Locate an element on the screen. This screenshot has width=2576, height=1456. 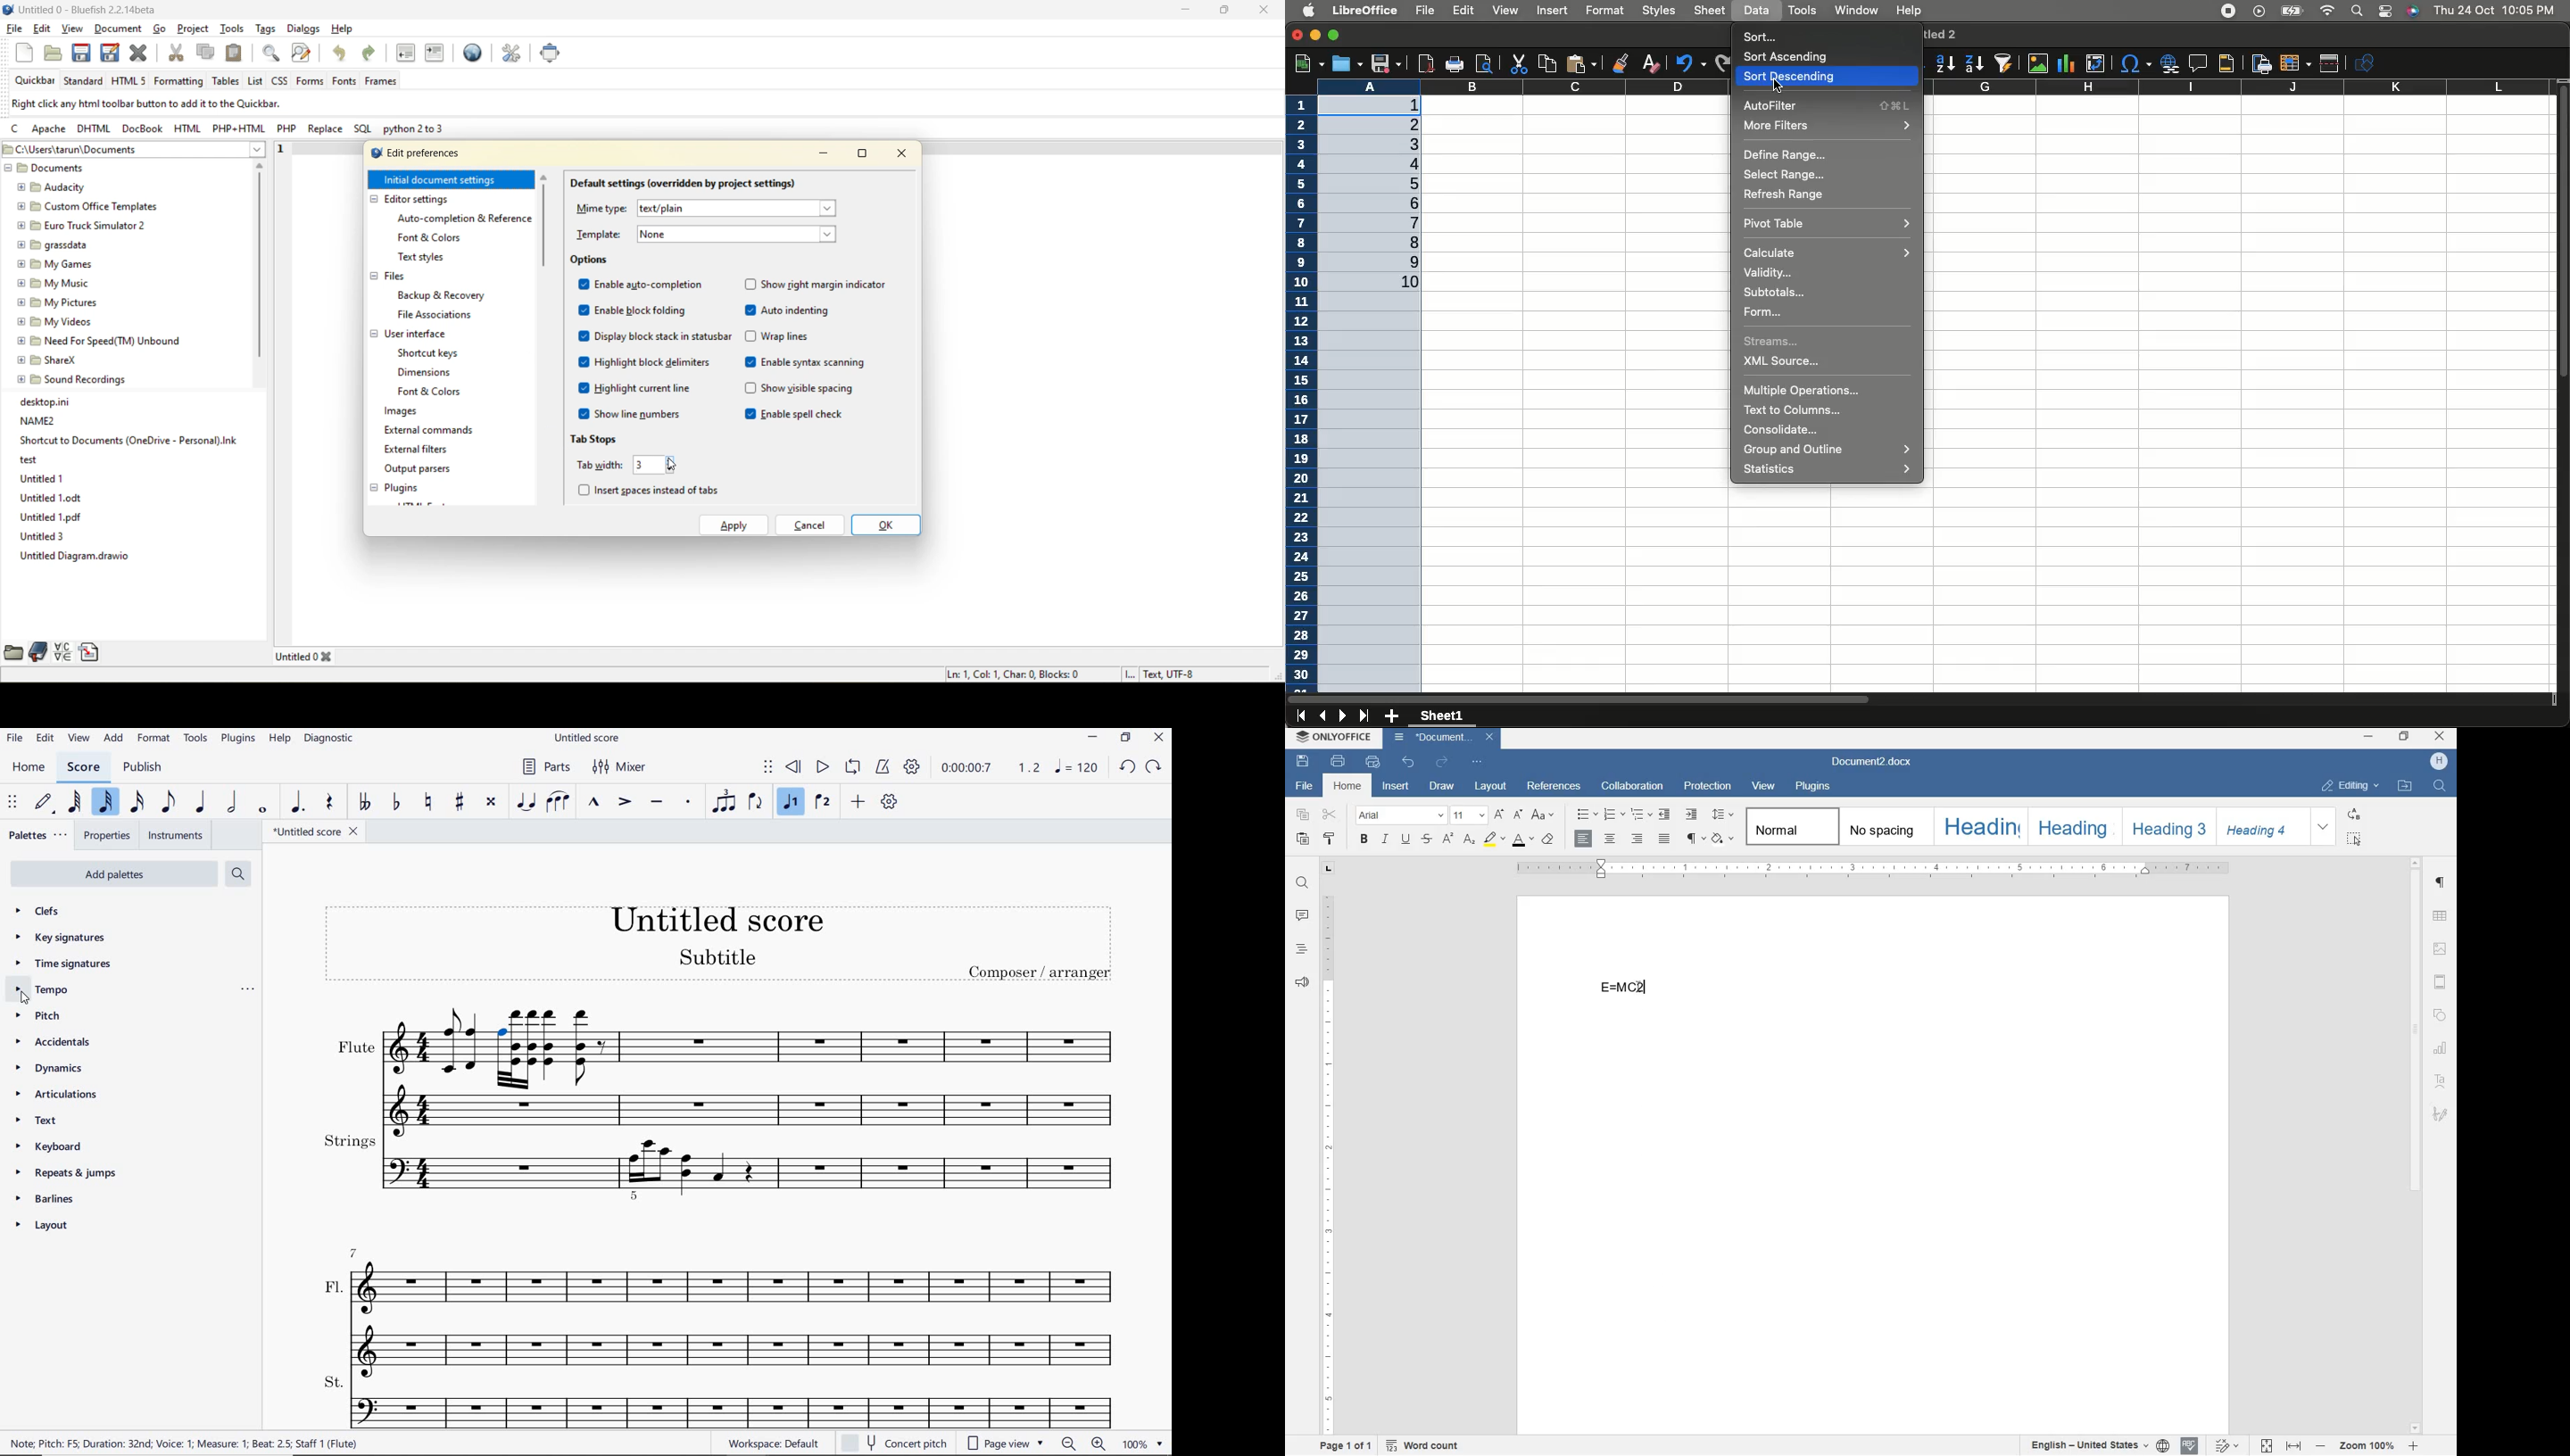
Clear direct formatting is located at coordinates (1654, 63).